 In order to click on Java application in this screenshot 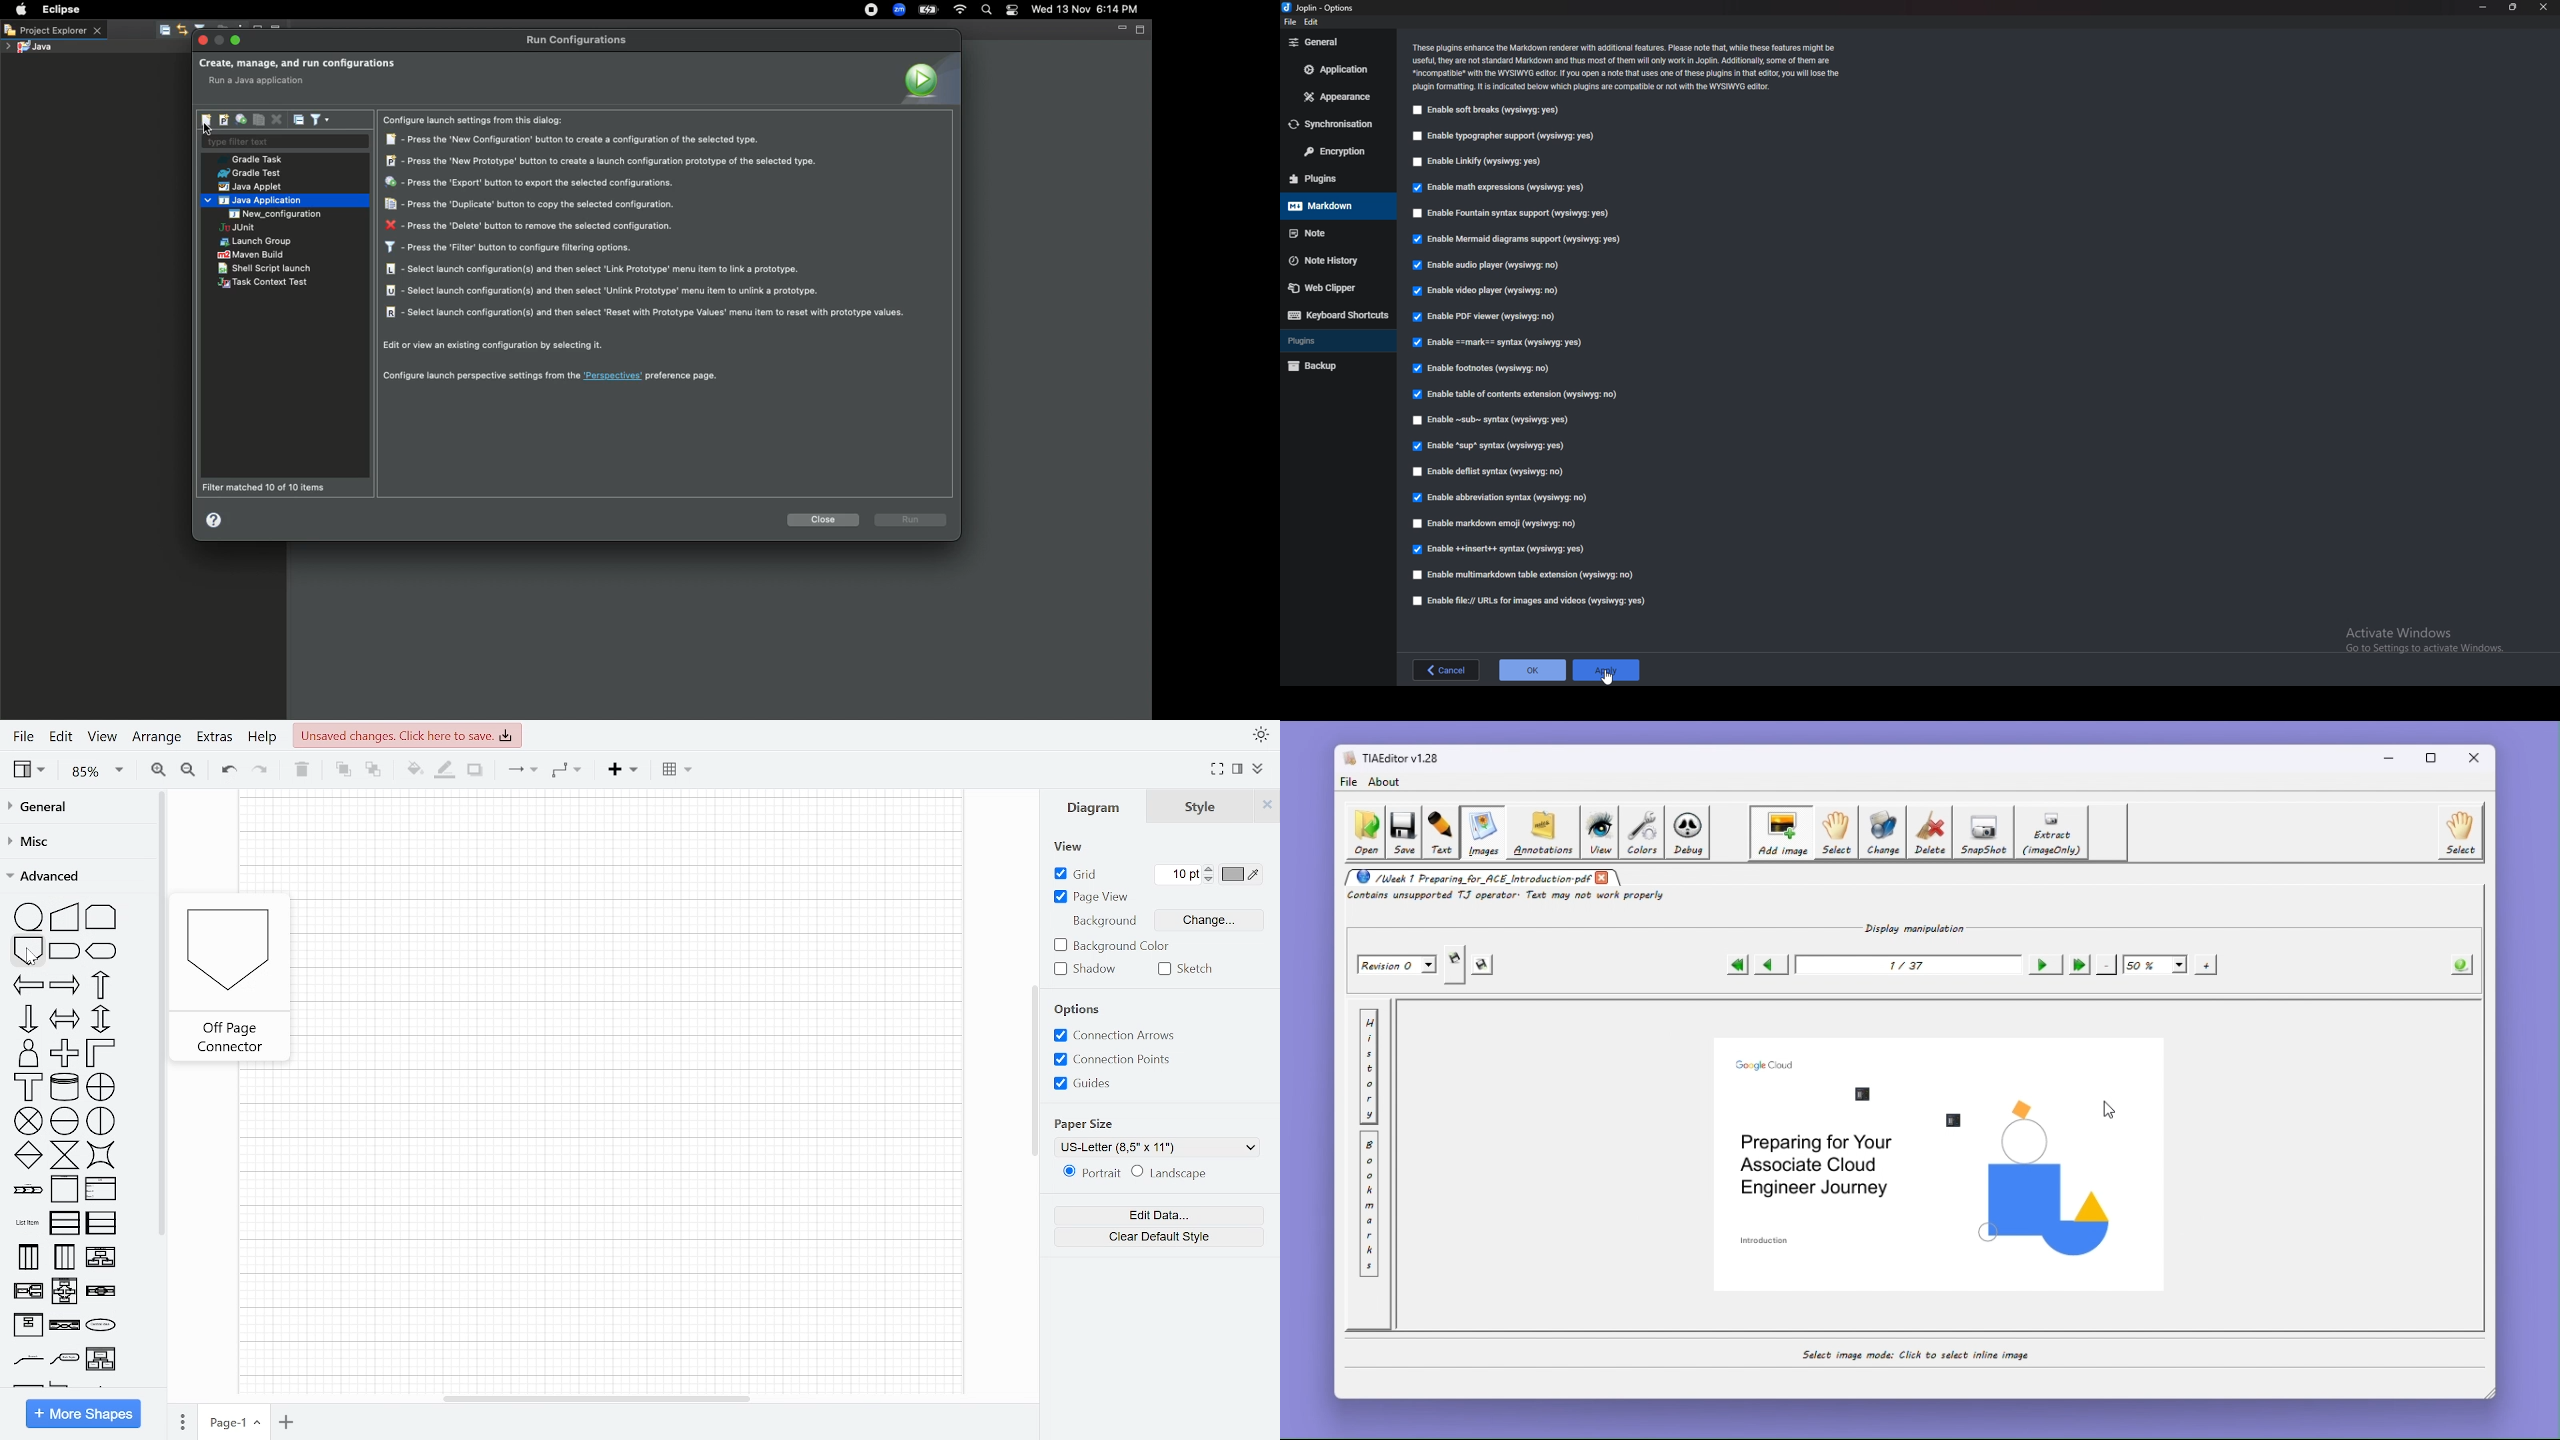, I will do `click(255, 201)`.